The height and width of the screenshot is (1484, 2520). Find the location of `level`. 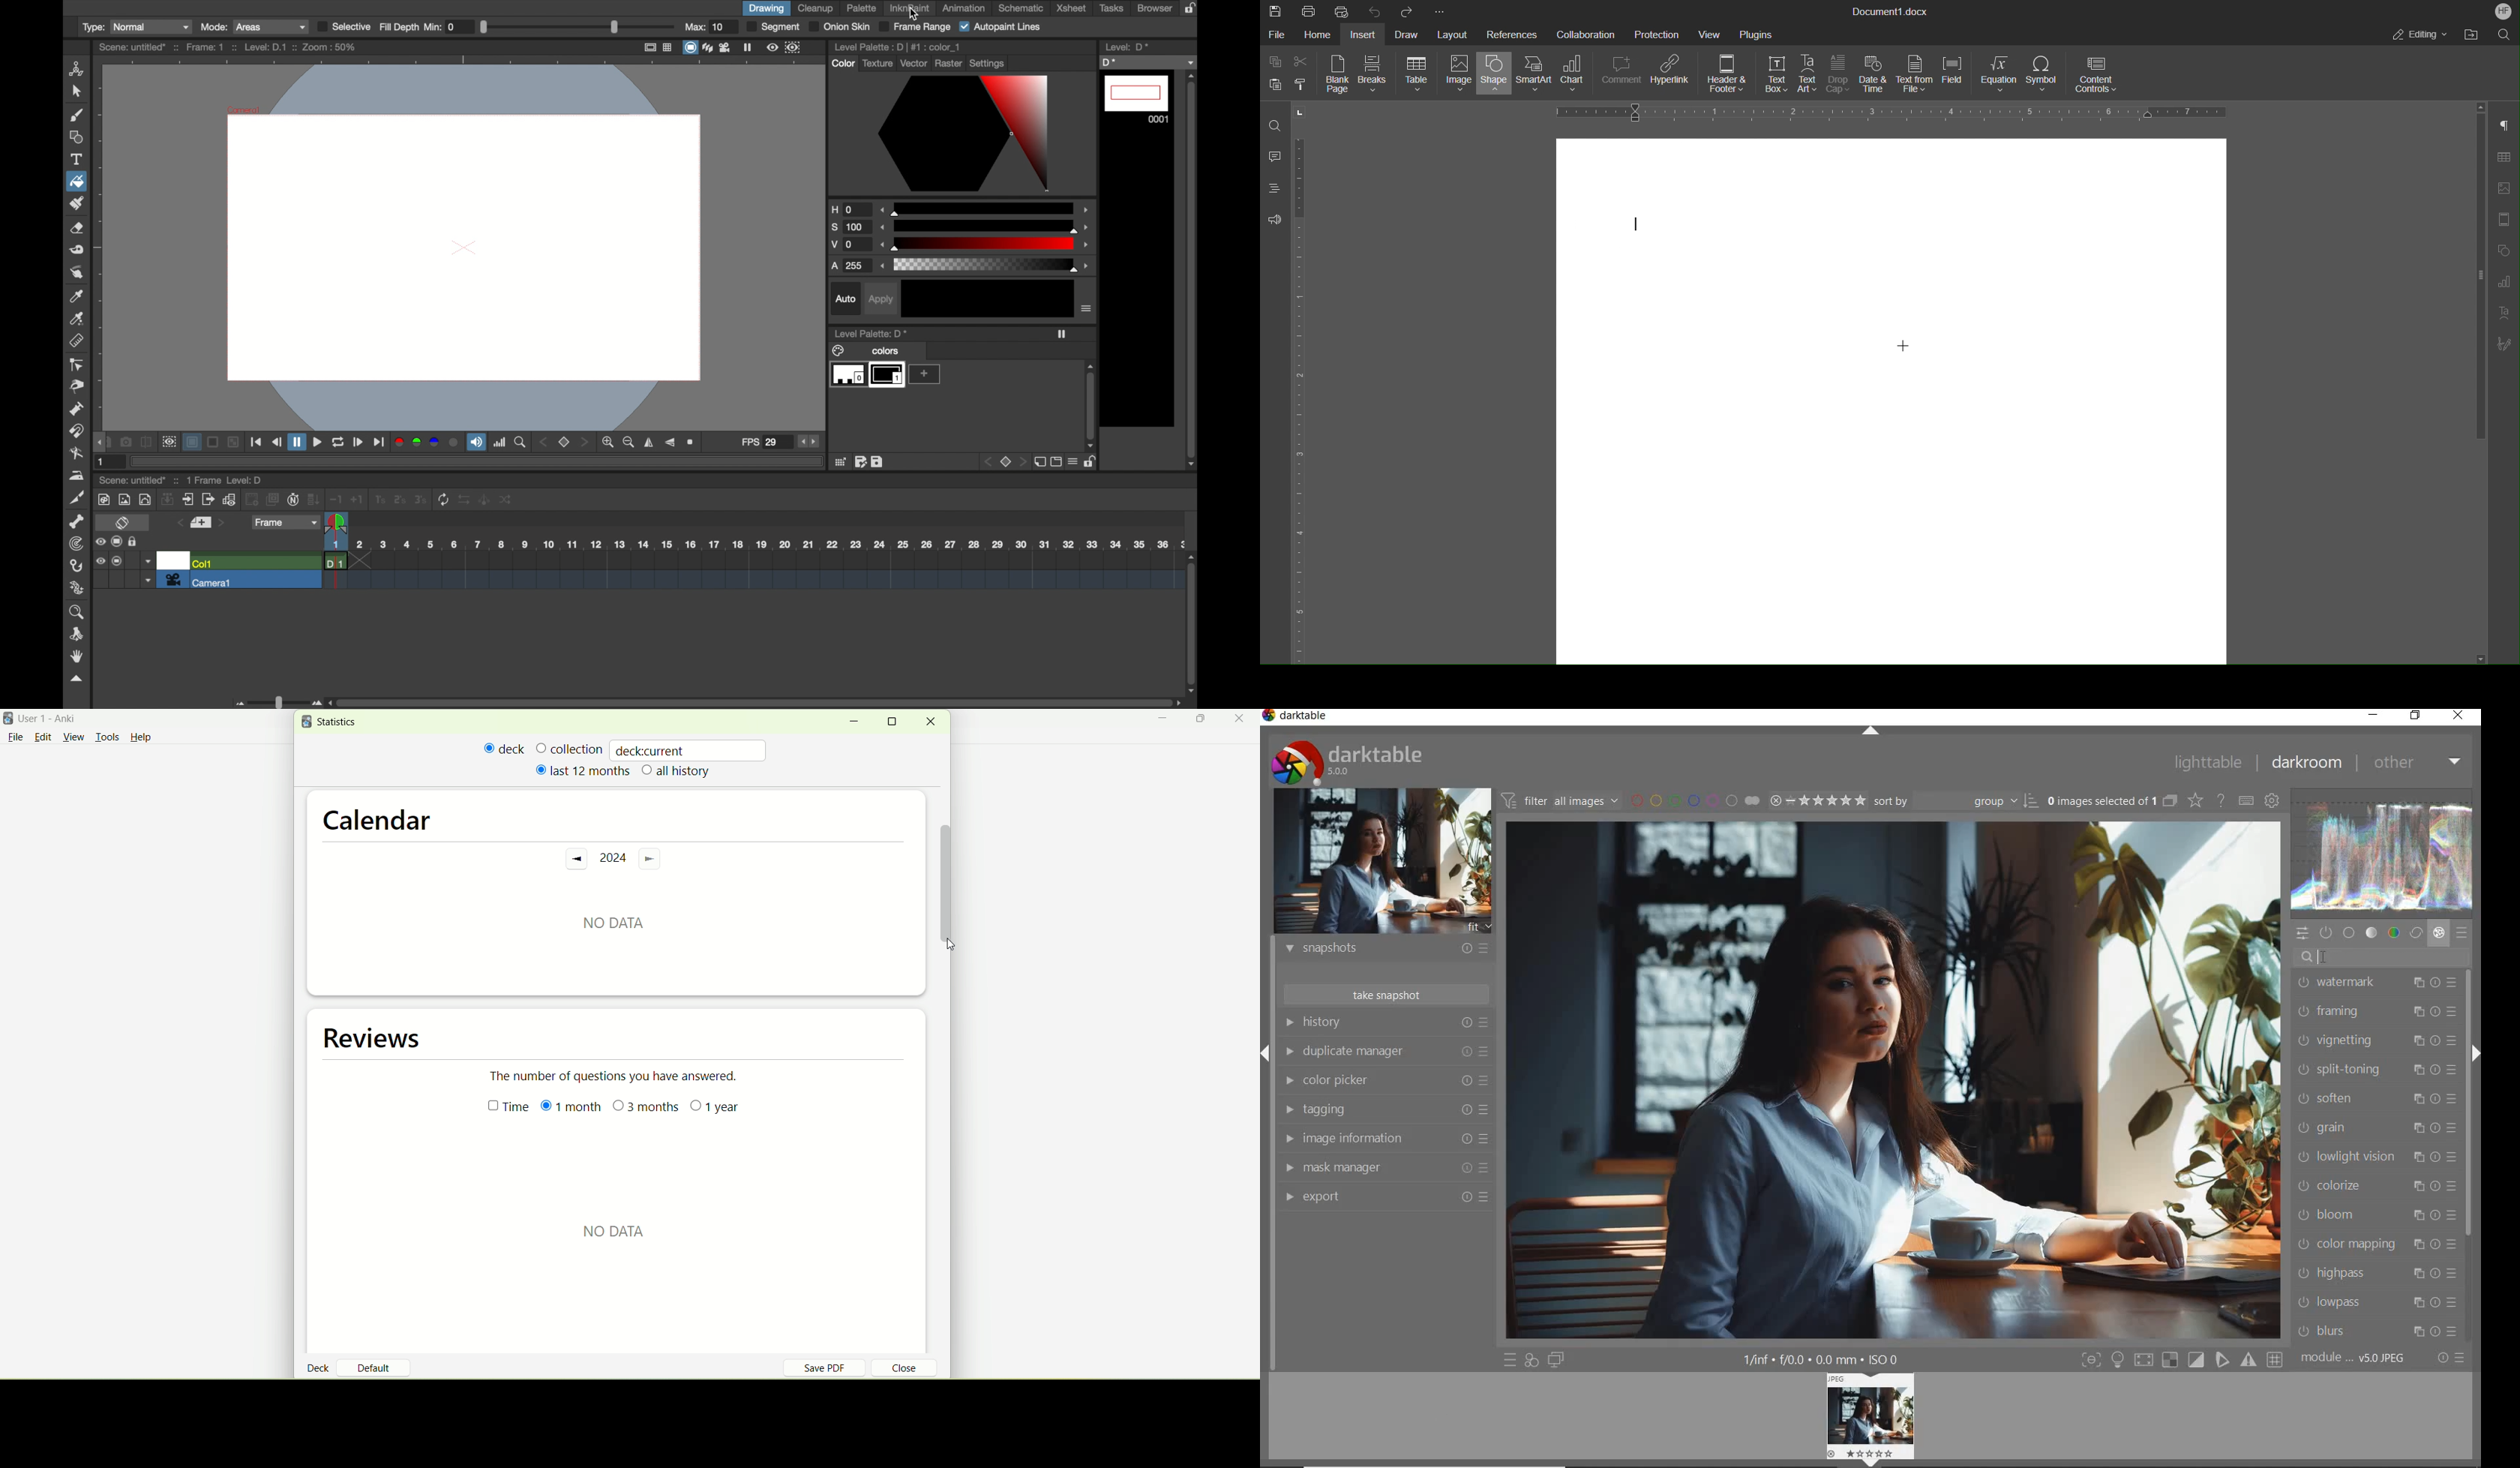

level is located at coordinates (1137, 99).